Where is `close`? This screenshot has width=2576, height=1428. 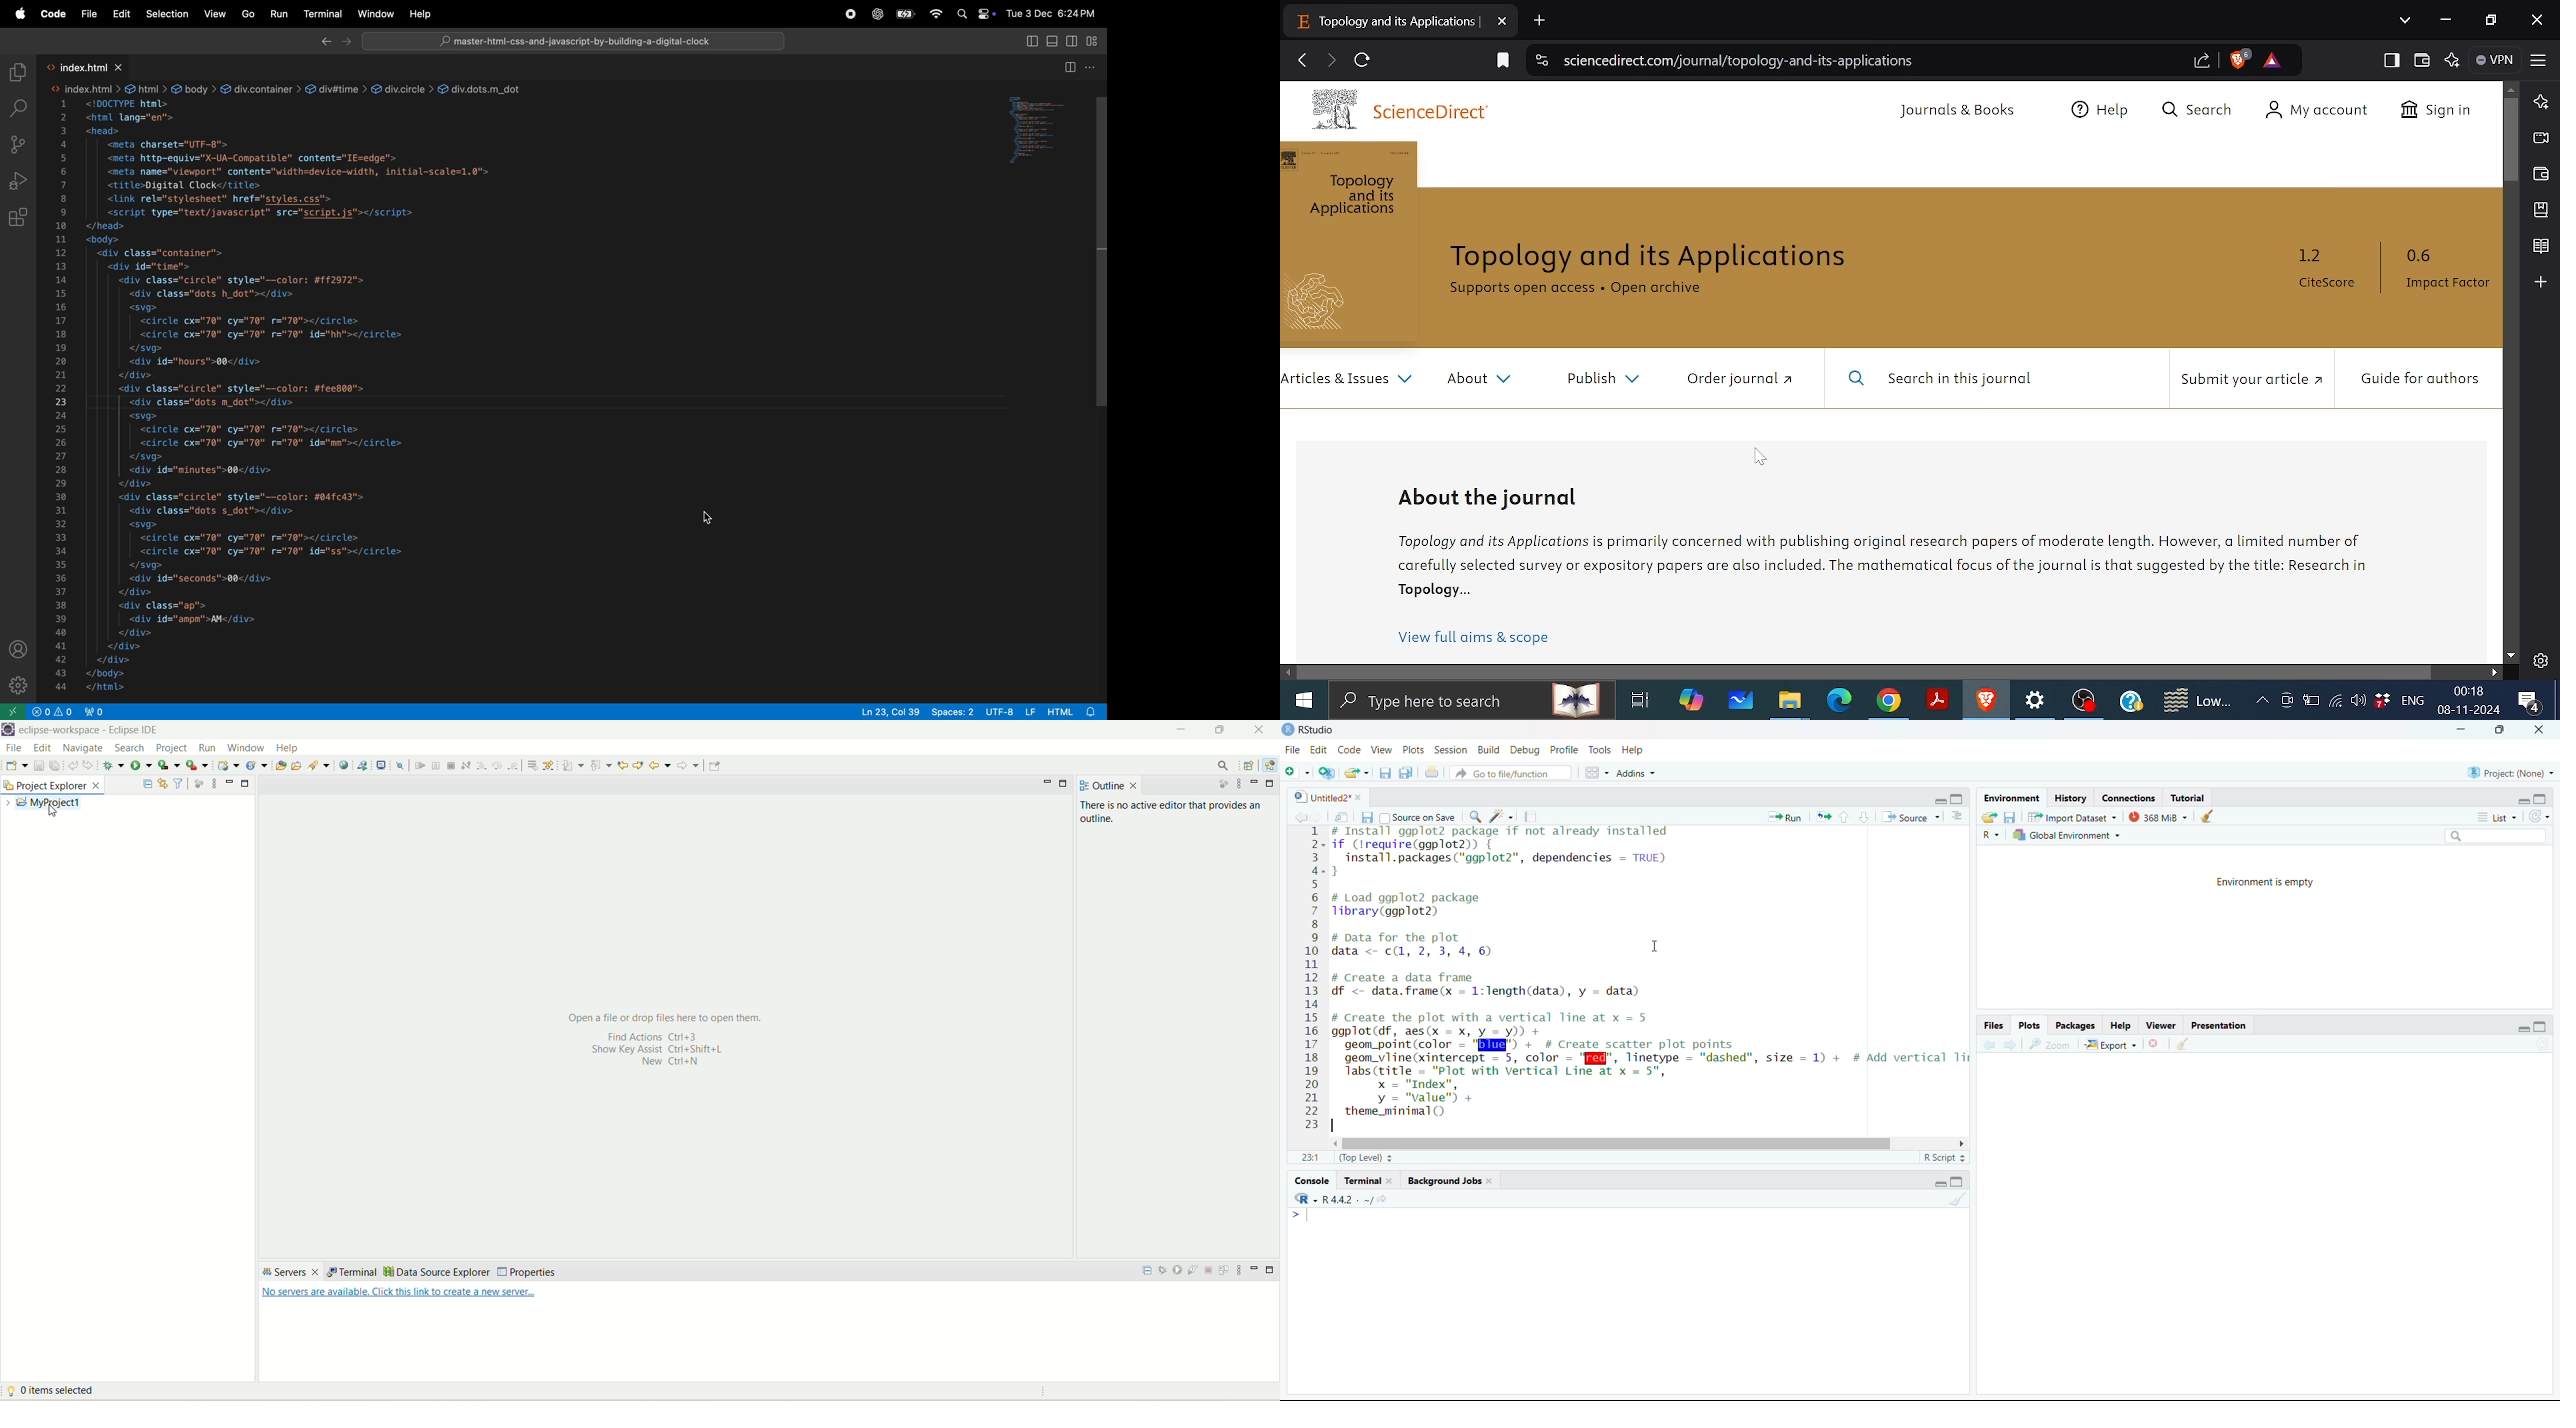 close is located at coordinates (2155, 1046).